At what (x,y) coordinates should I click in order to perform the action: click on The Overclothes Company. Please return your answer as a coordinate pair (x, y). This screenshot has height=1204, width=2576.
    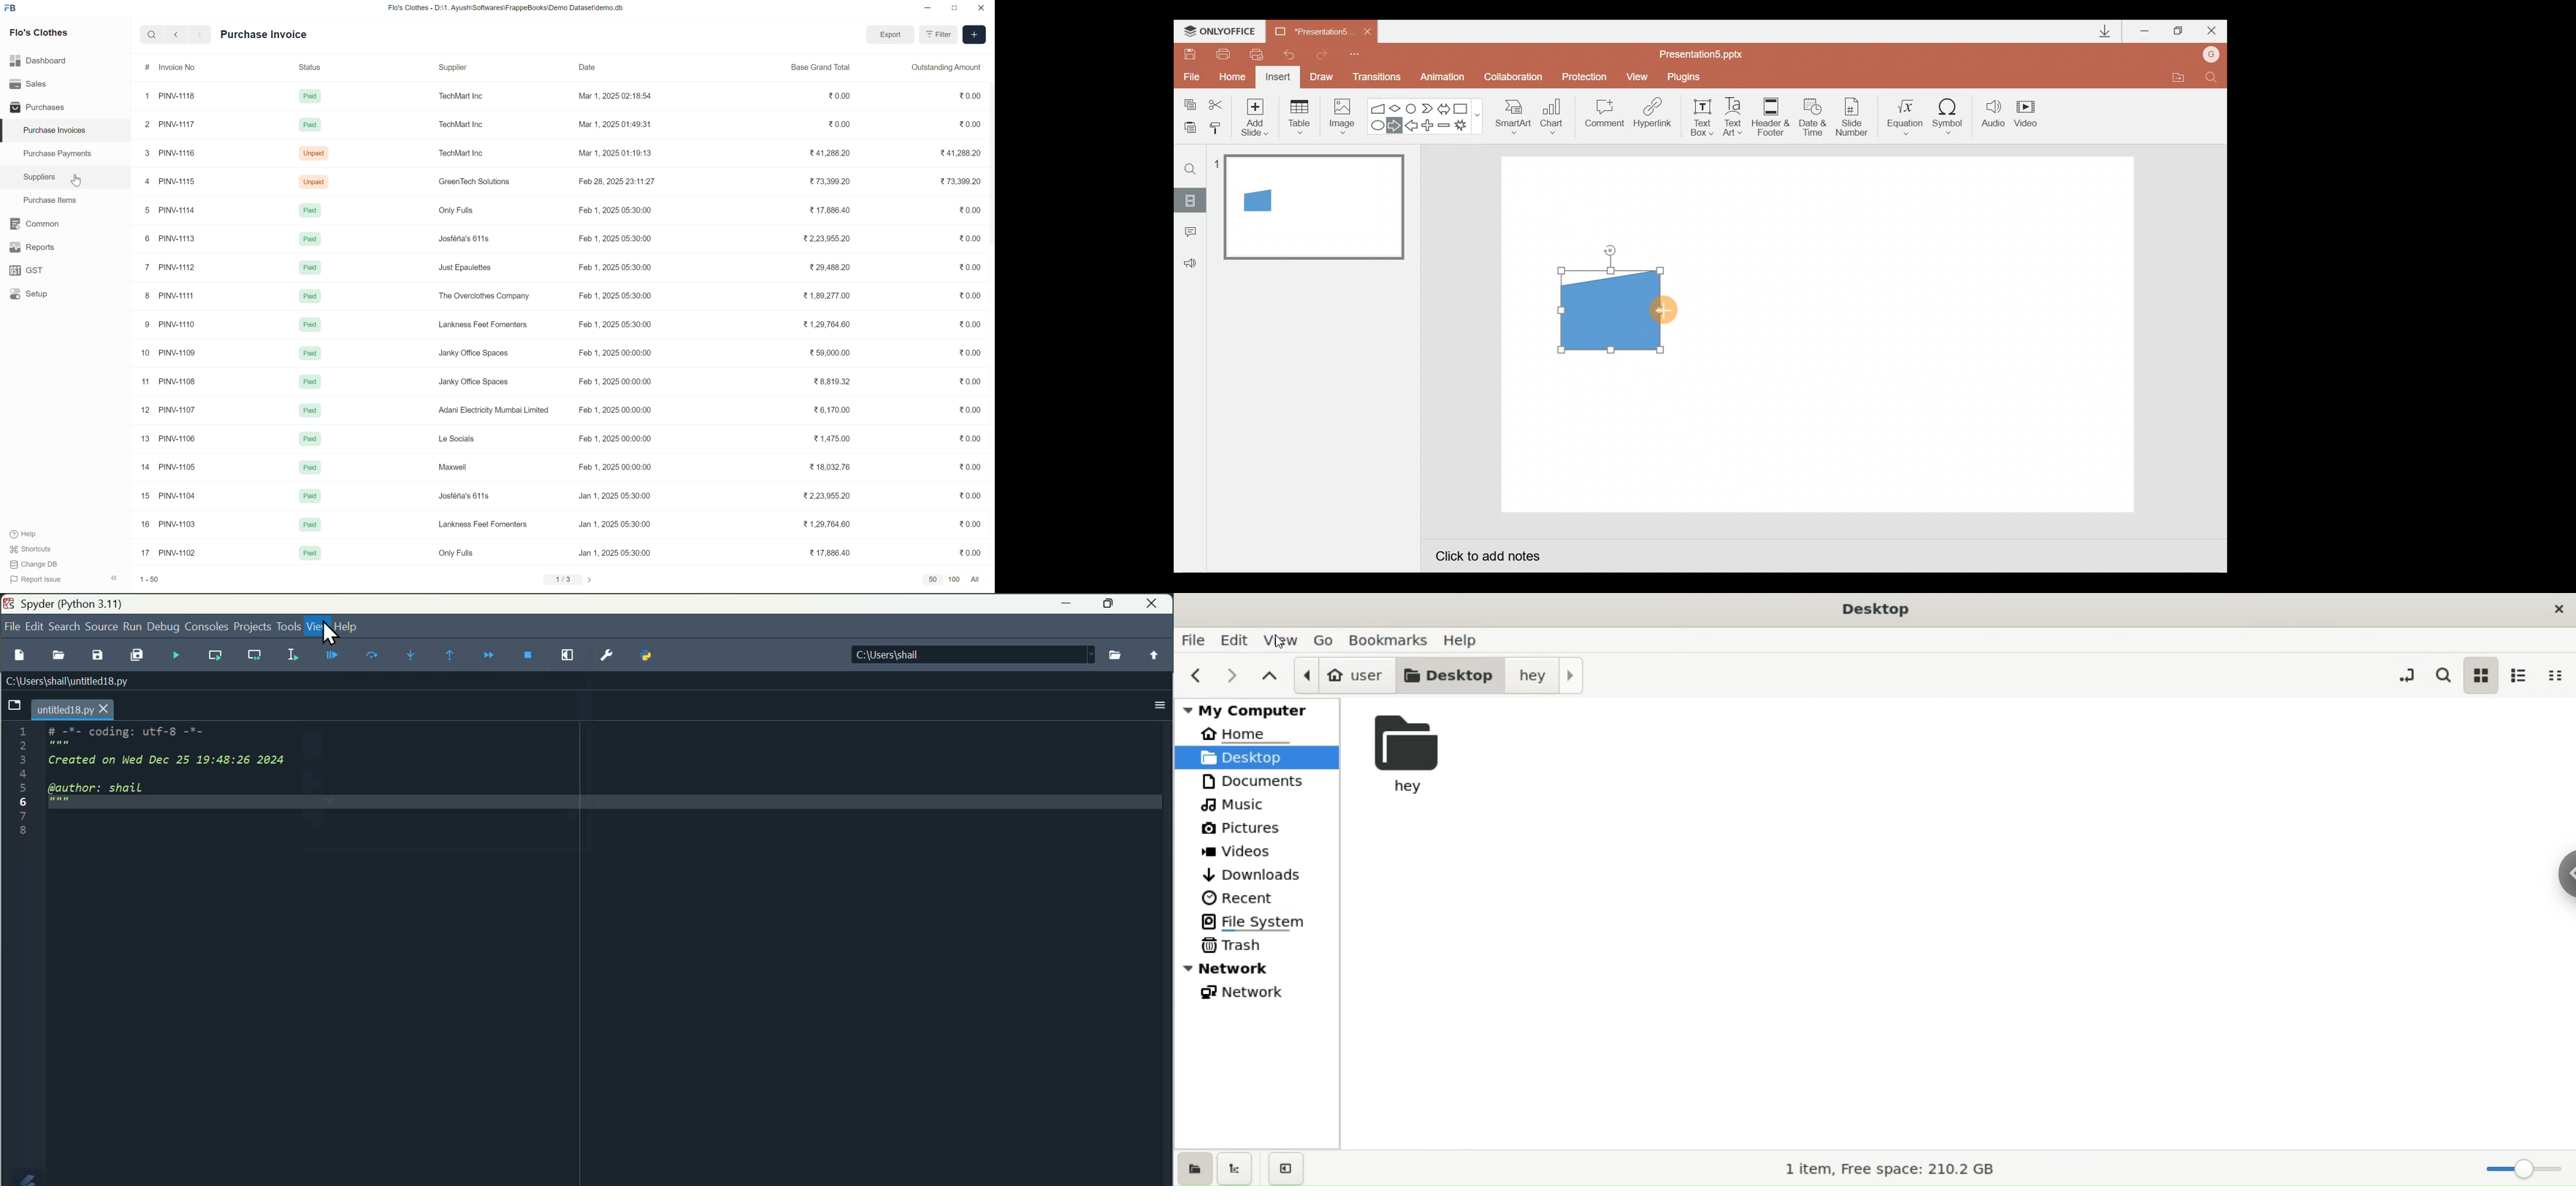
    Looking at the image, I should click on (483, 295).